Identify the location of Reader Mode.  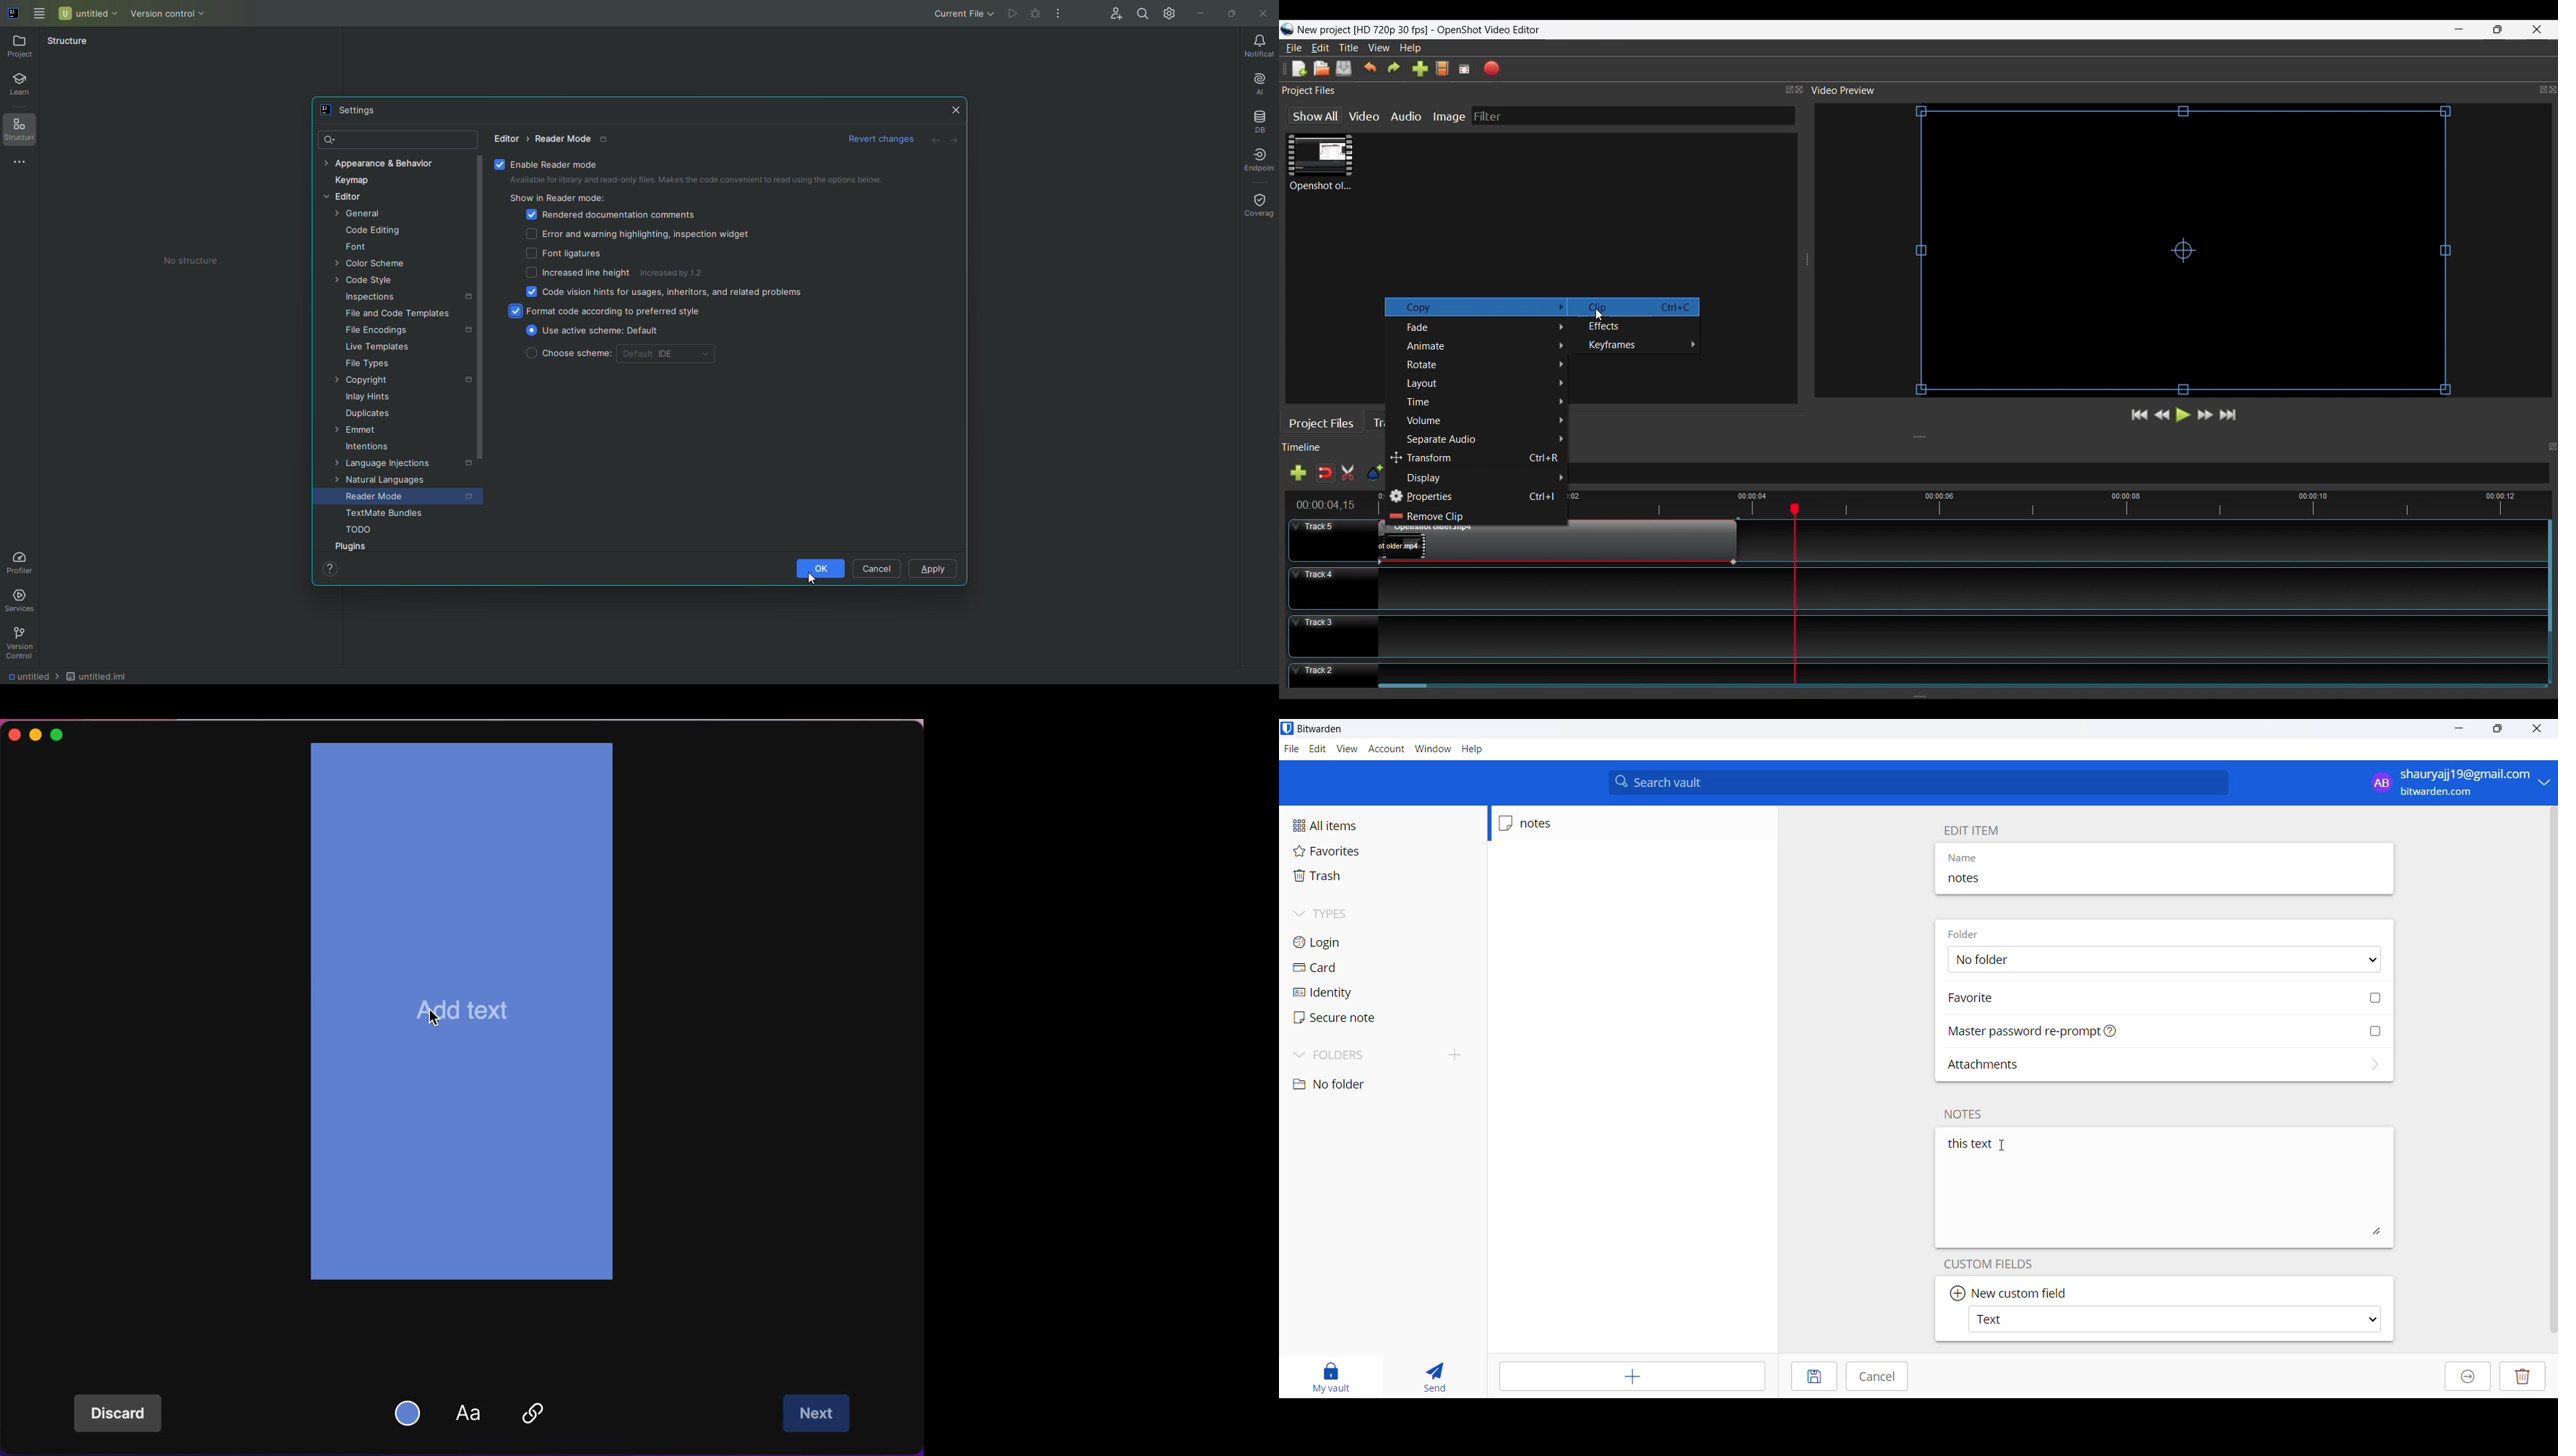
(403, 498).